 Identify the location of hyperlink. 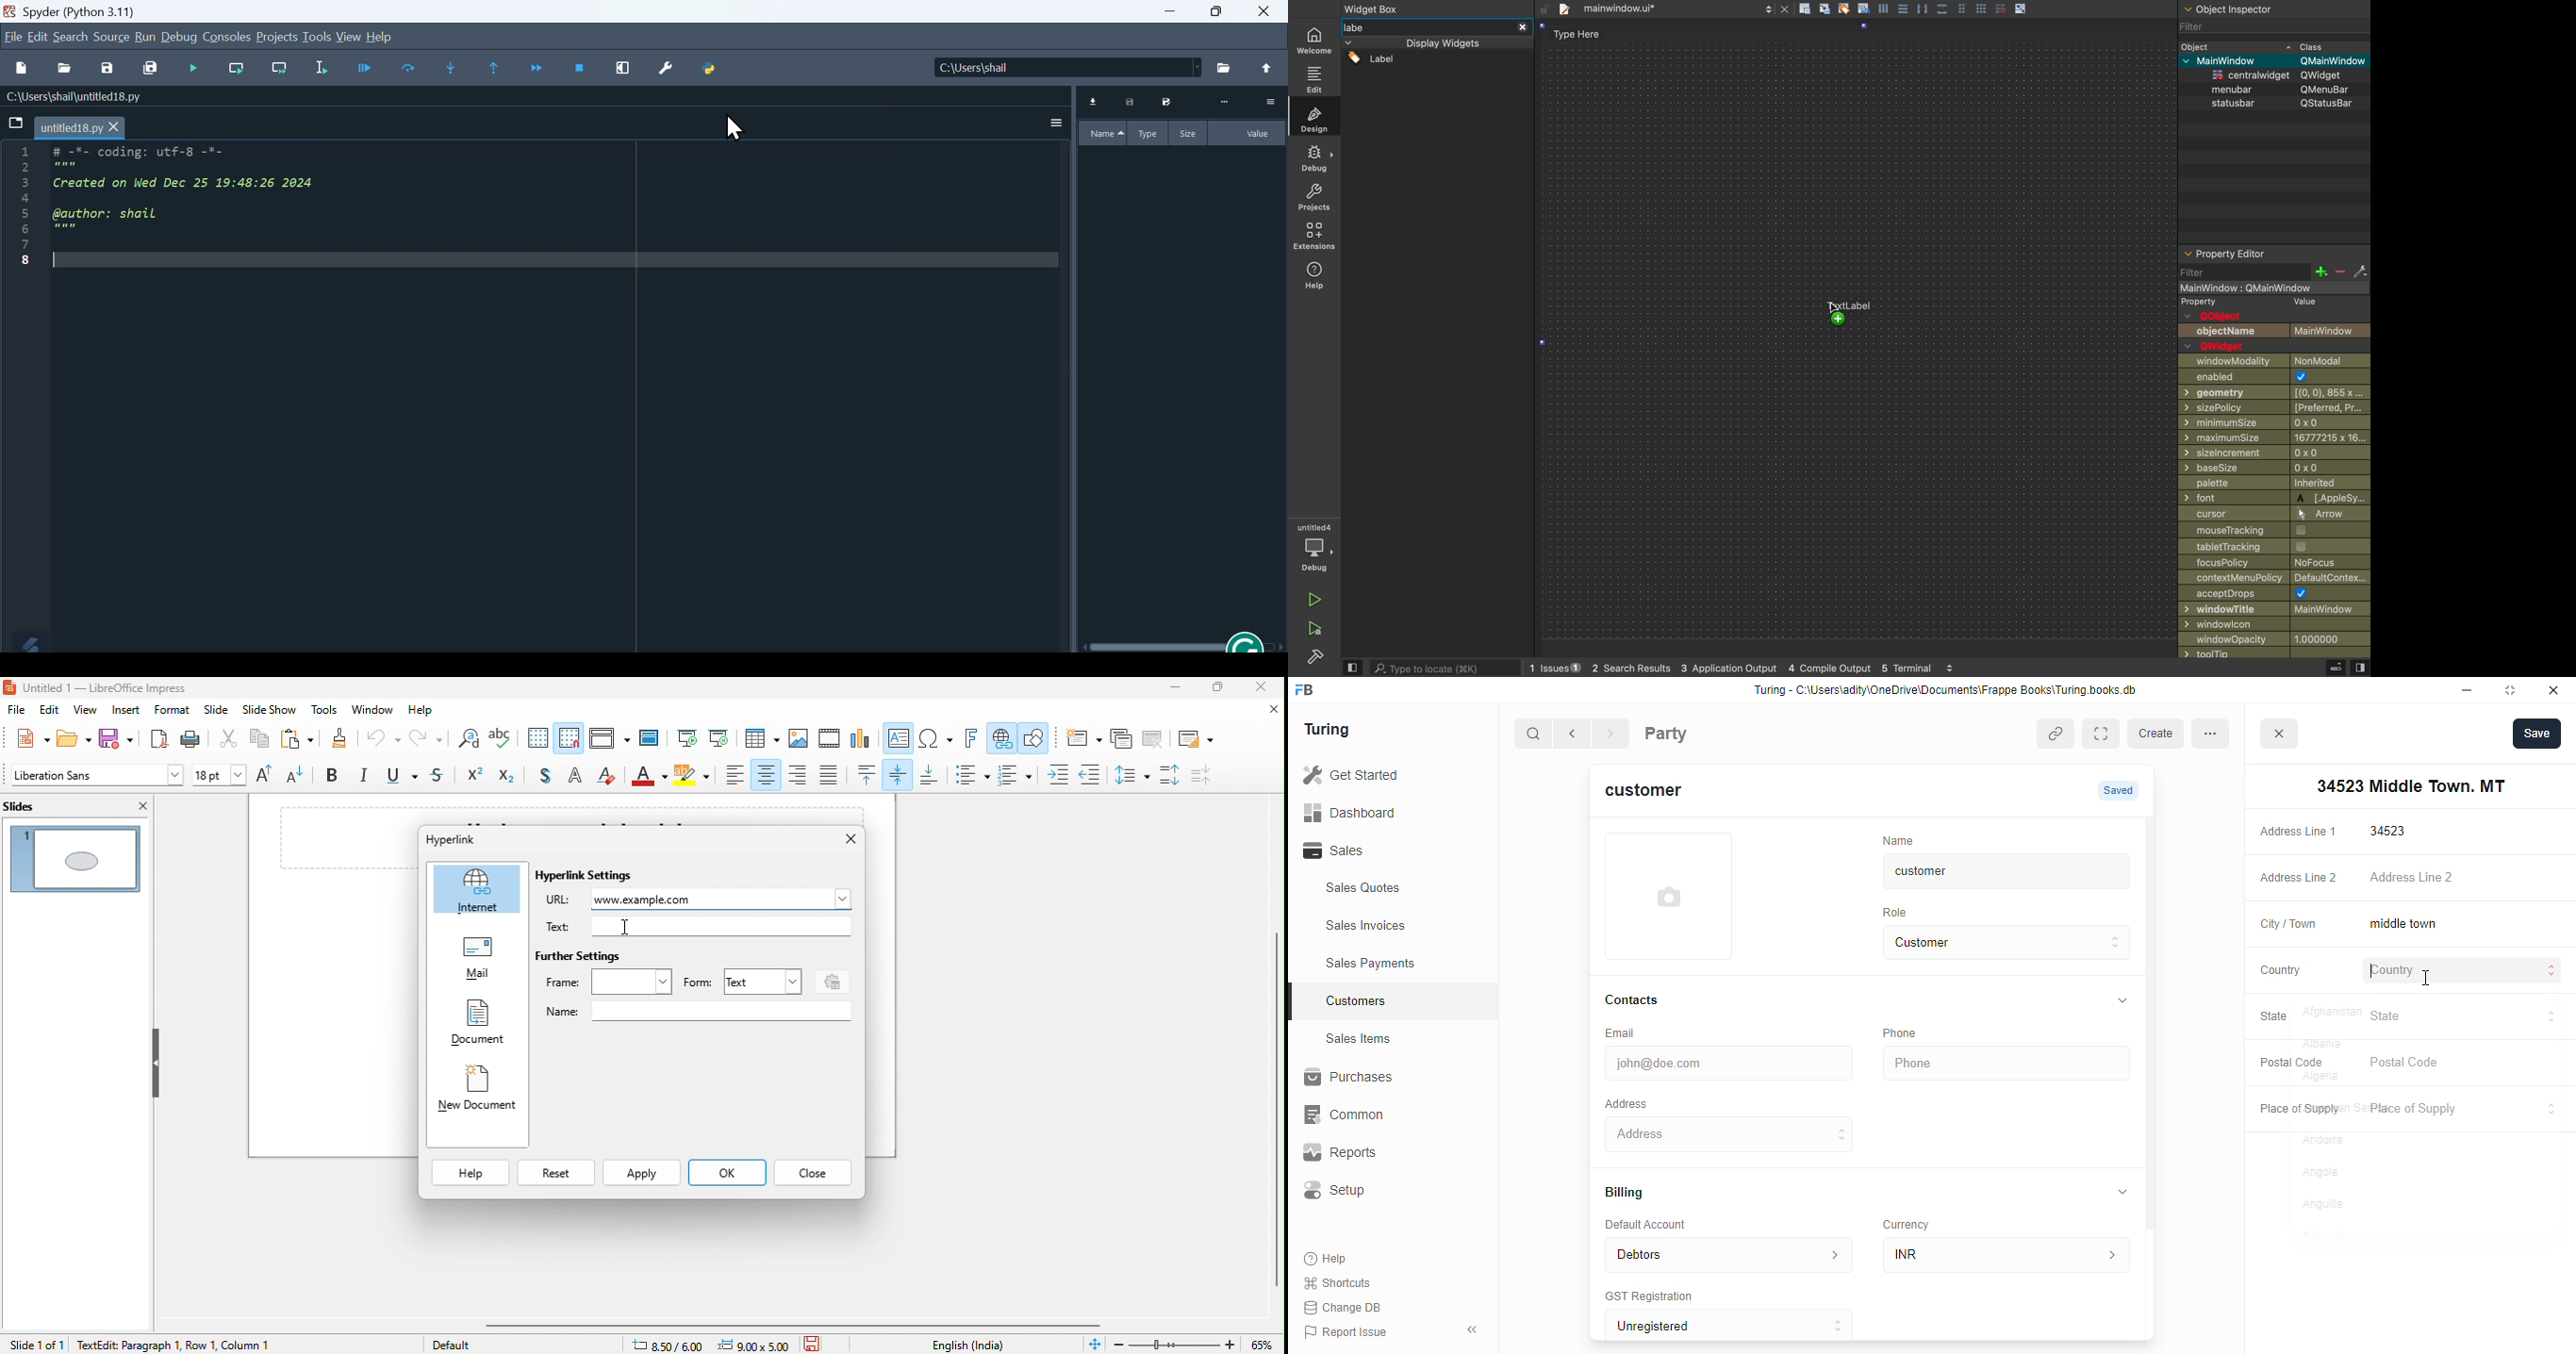
(469, 839).